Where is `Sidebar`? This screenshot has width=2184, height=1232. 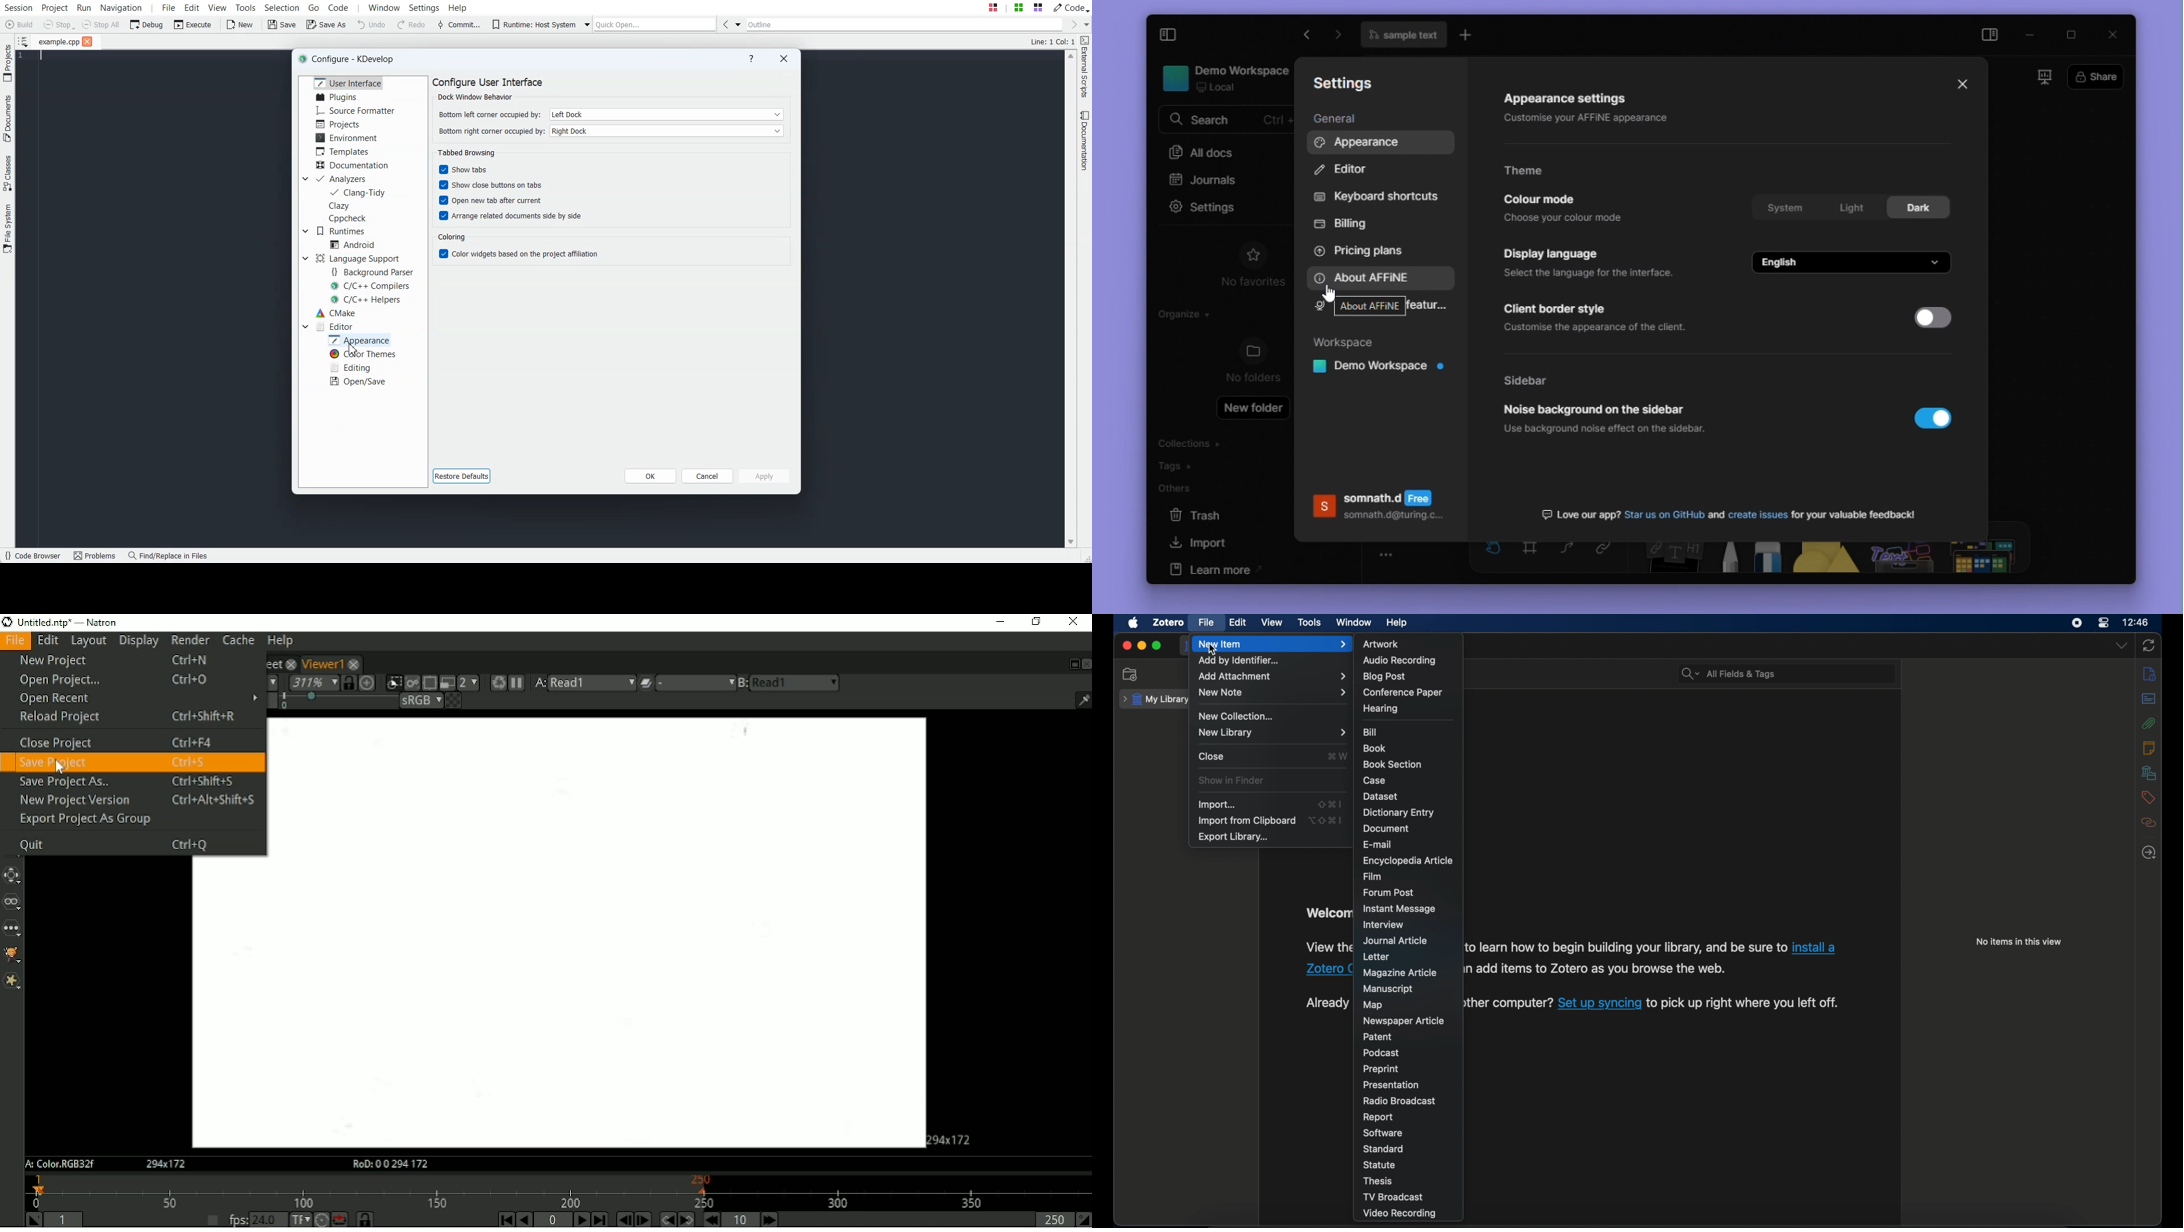
Sidebar is located at coordinates (1552, 379).